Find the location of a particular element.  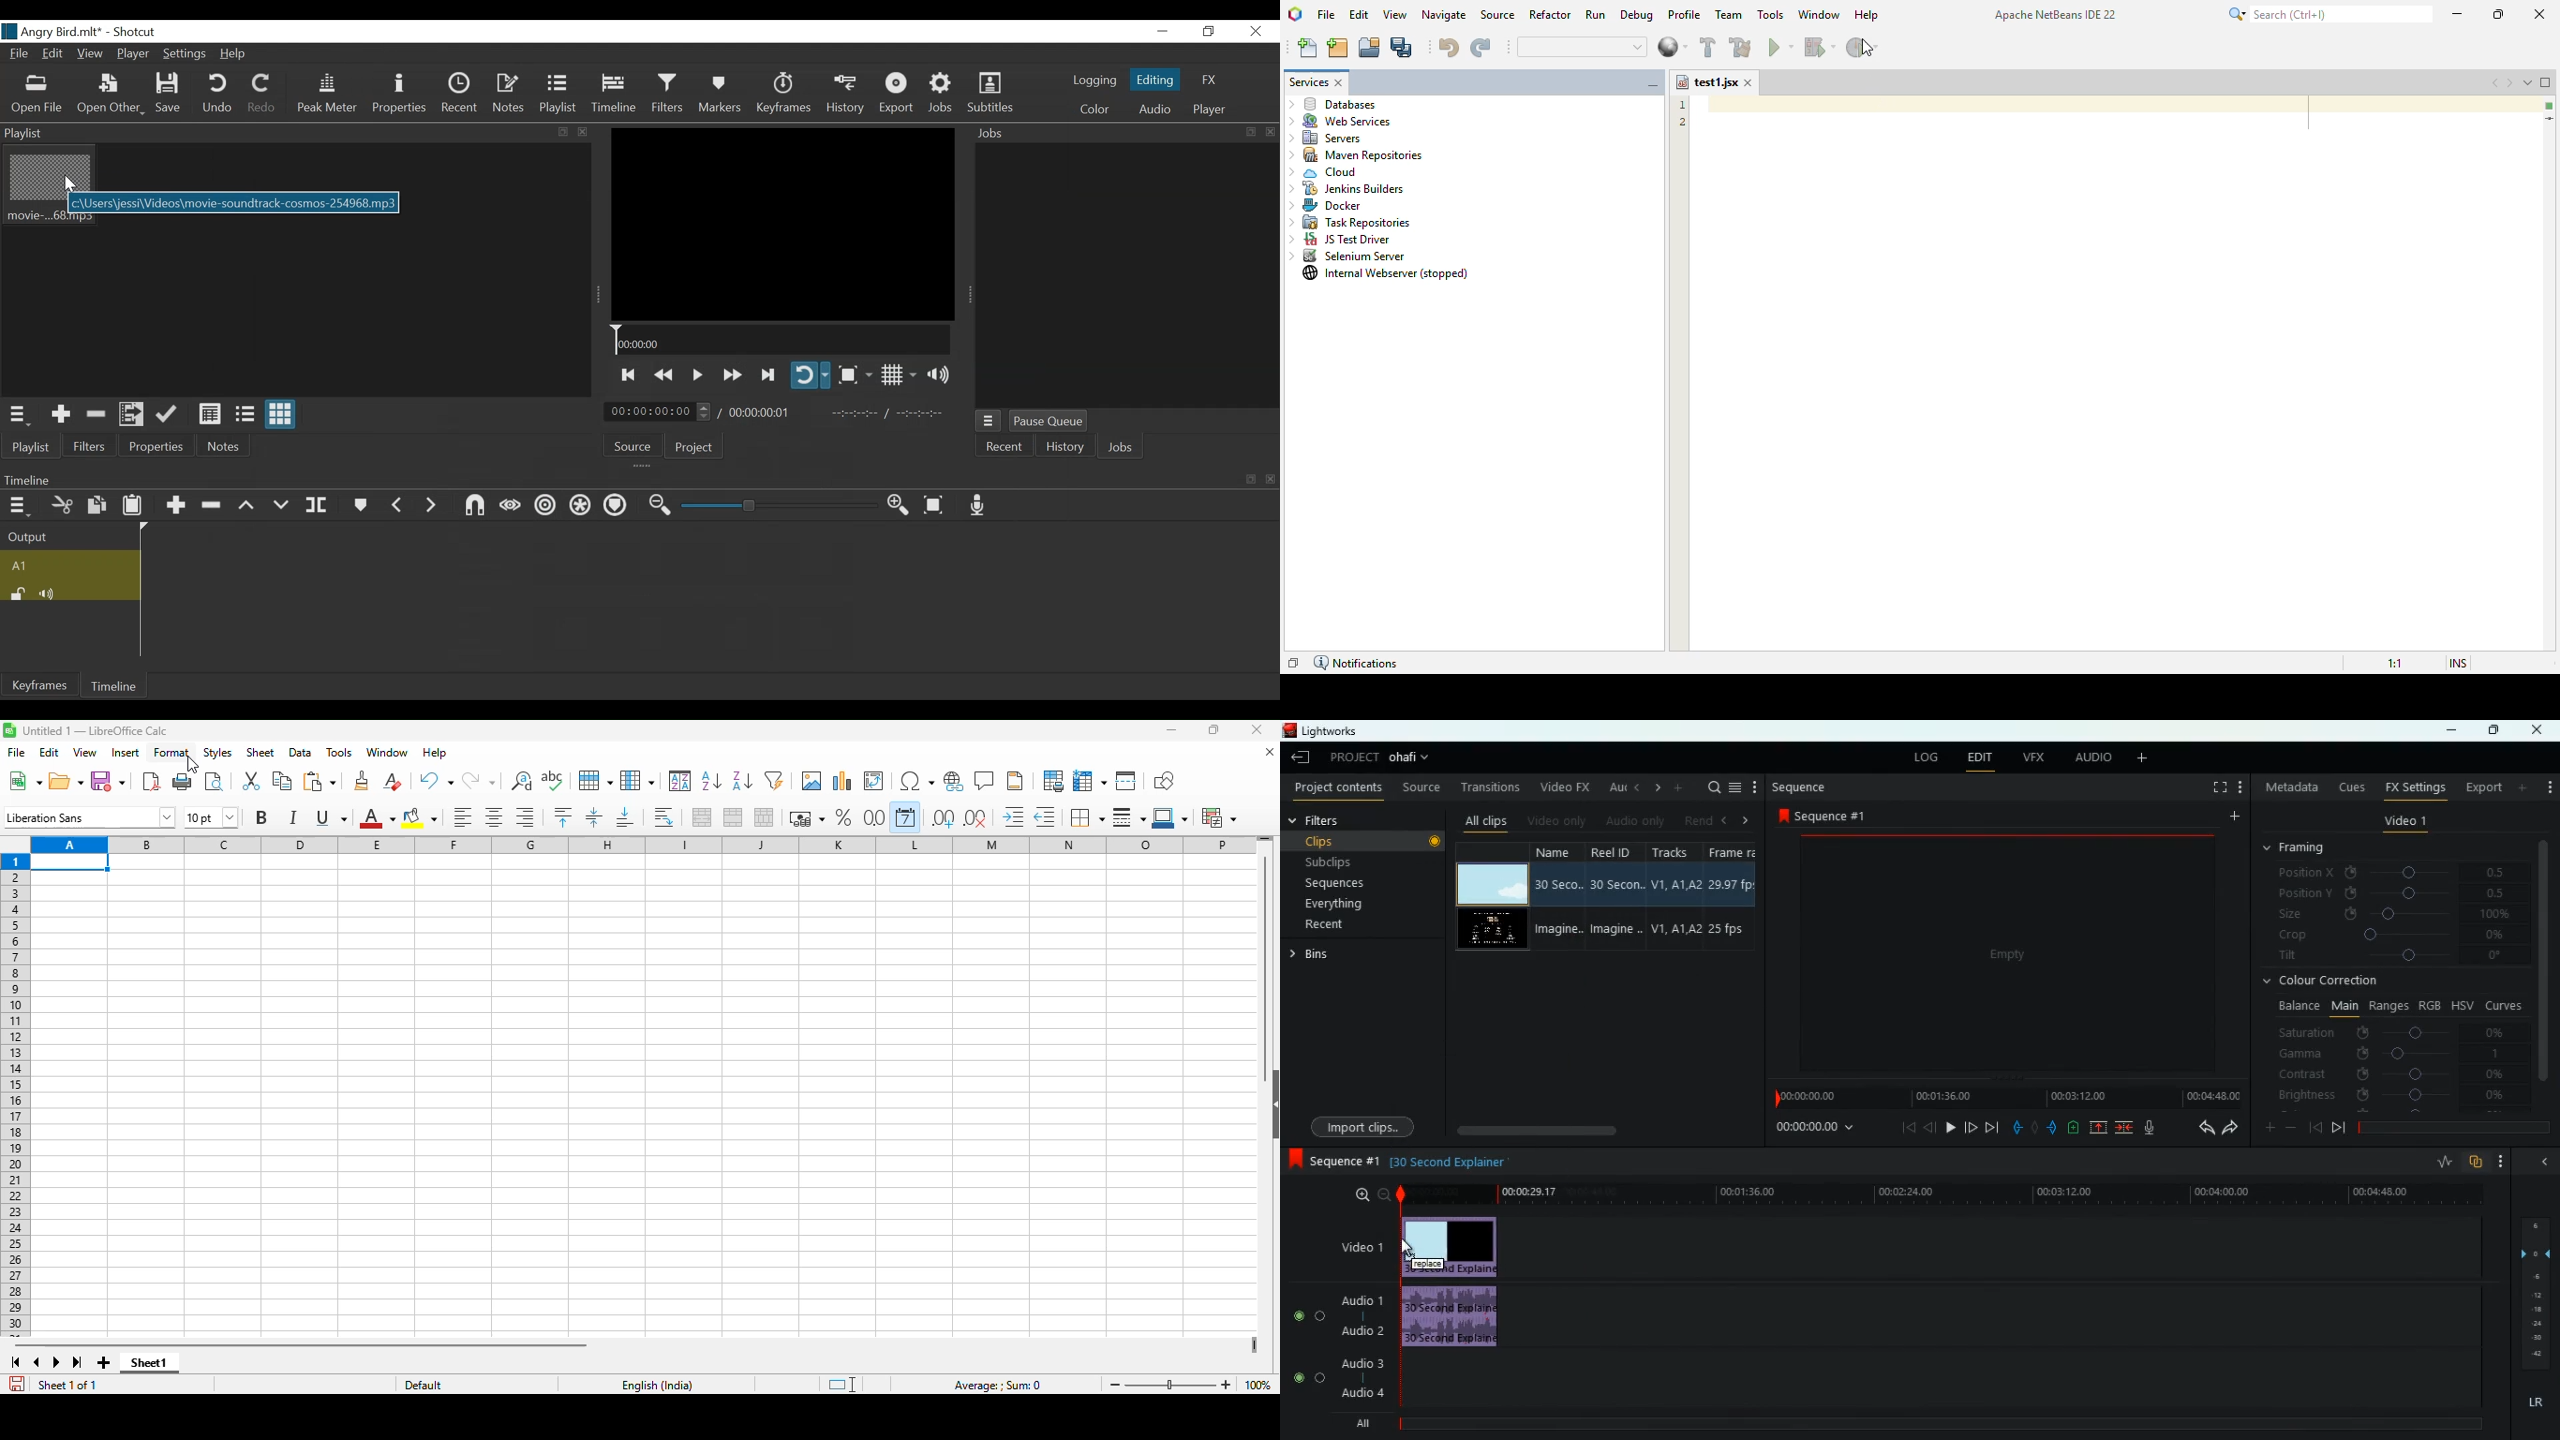

import clips is located at coordinates (1362, 1127).